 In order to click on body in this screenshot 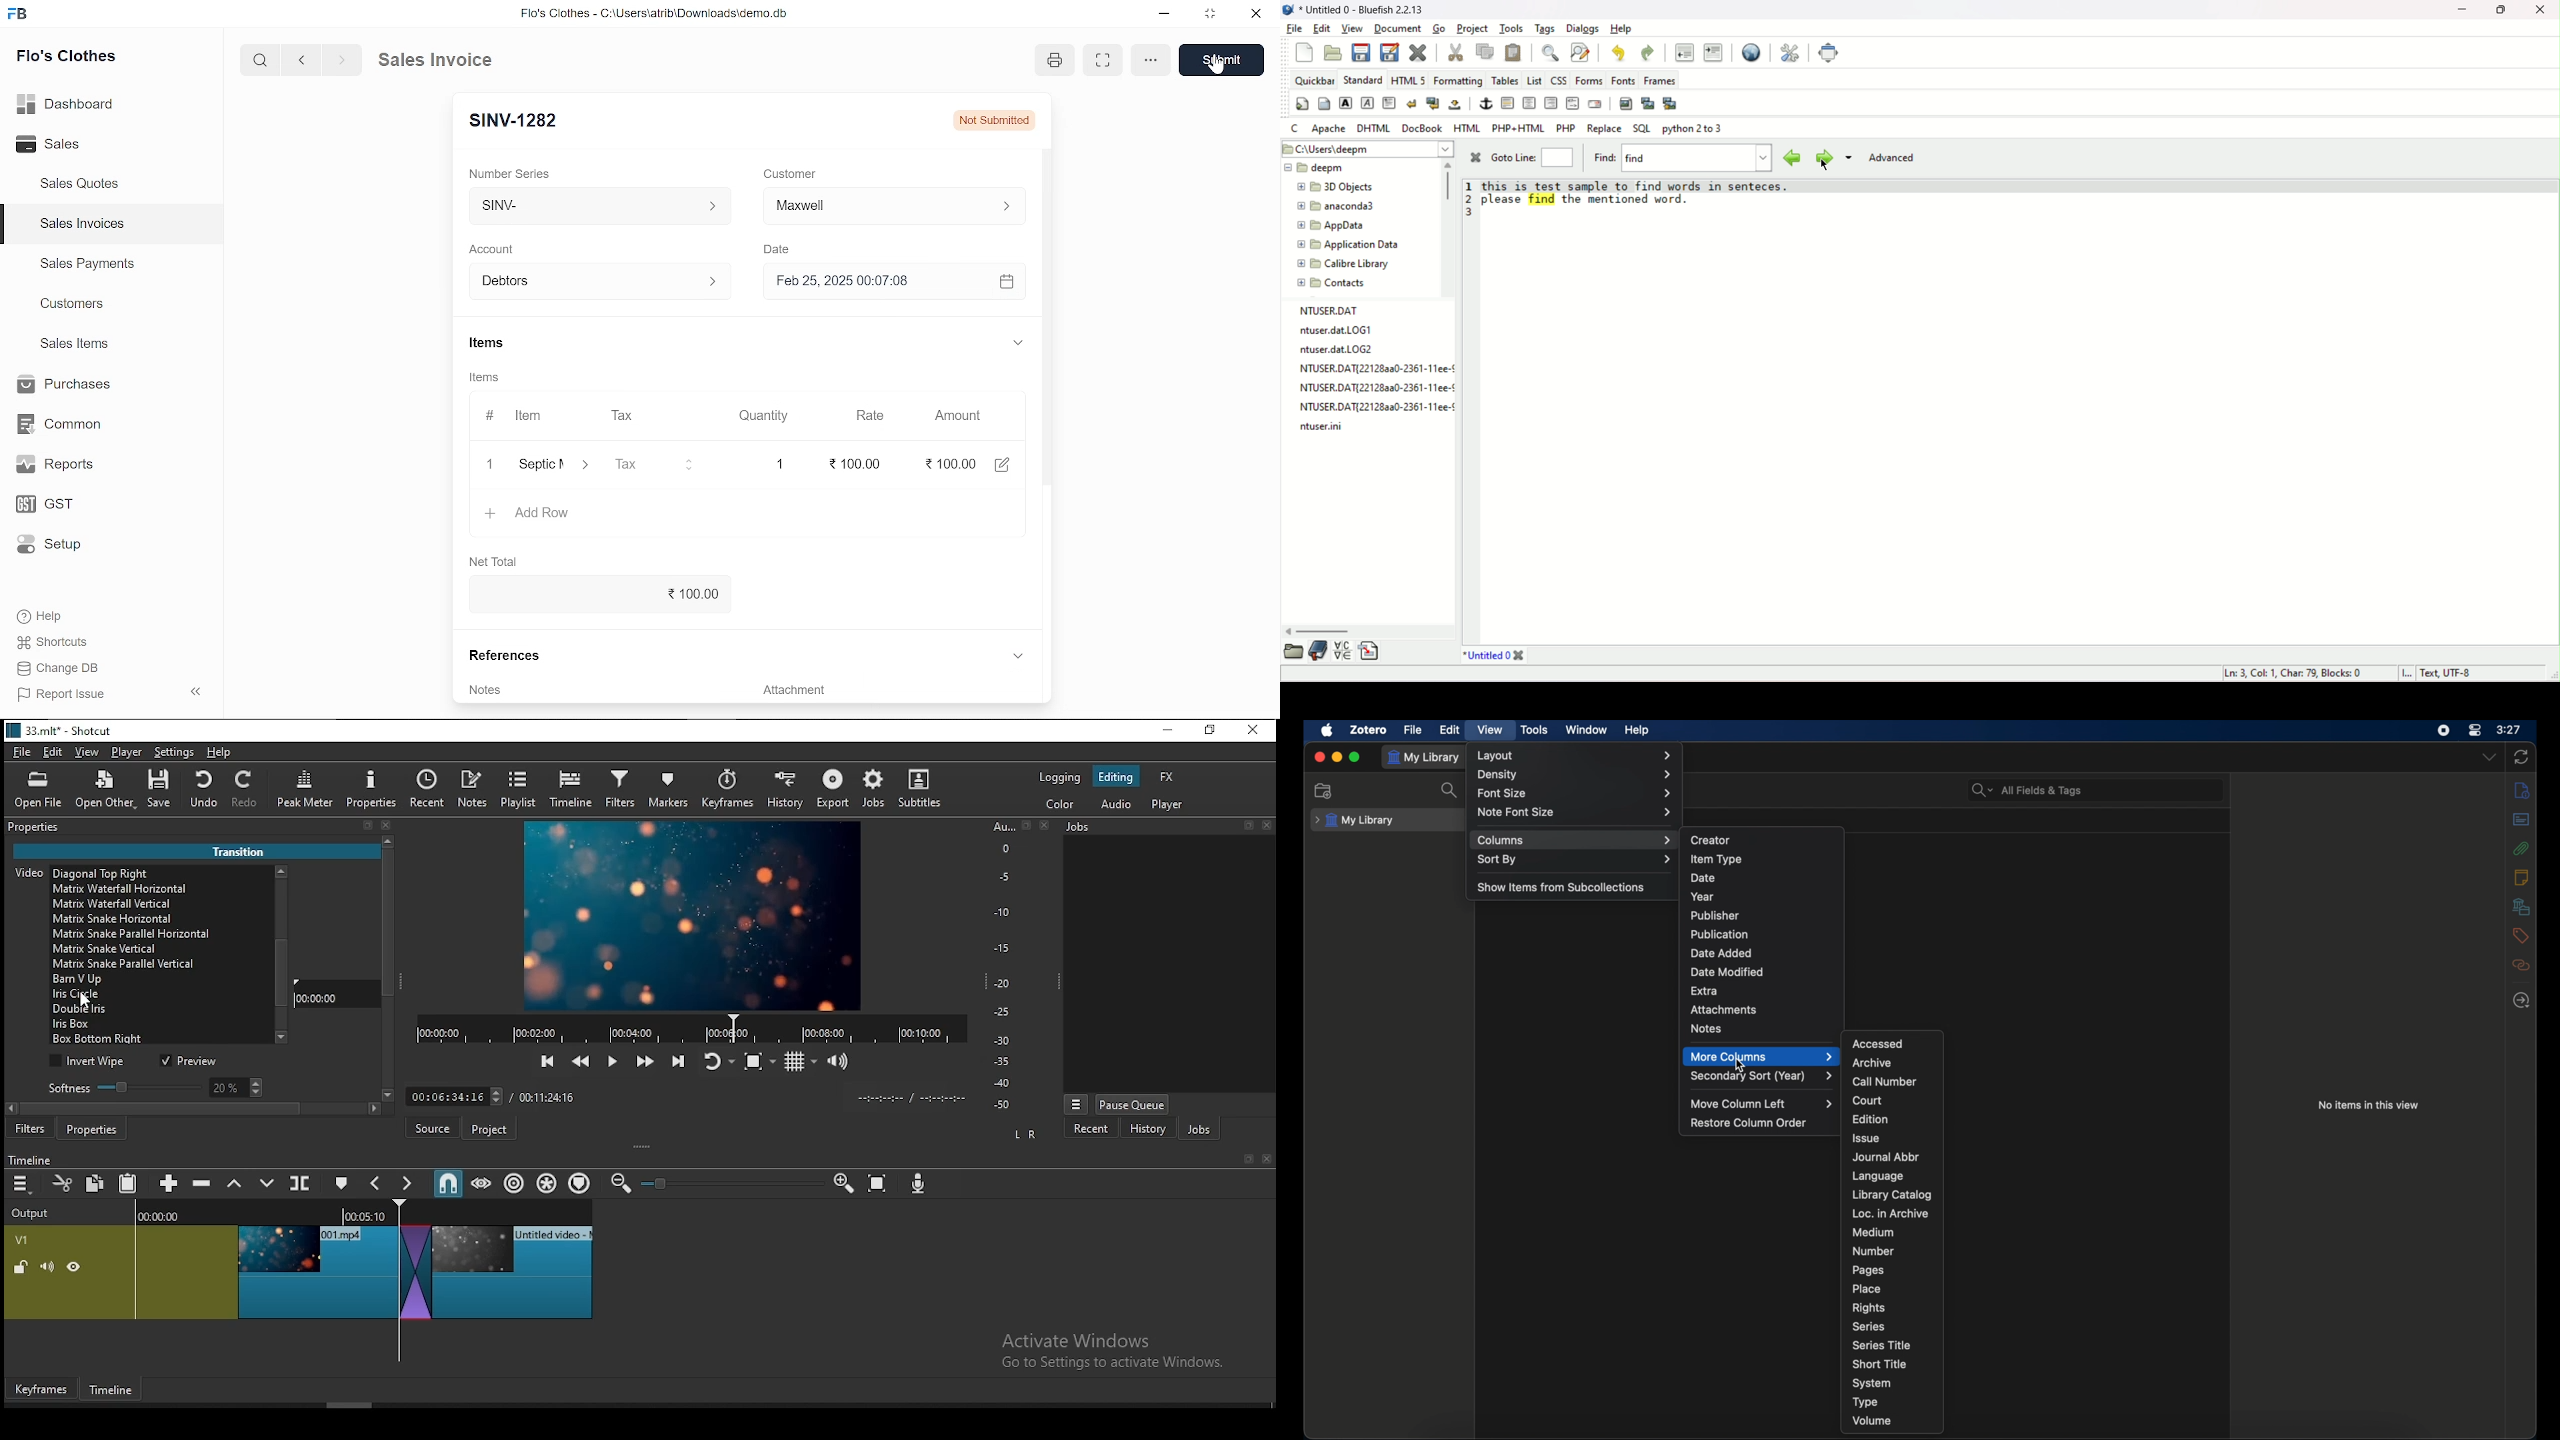, I will do `click(1323, 104)`.